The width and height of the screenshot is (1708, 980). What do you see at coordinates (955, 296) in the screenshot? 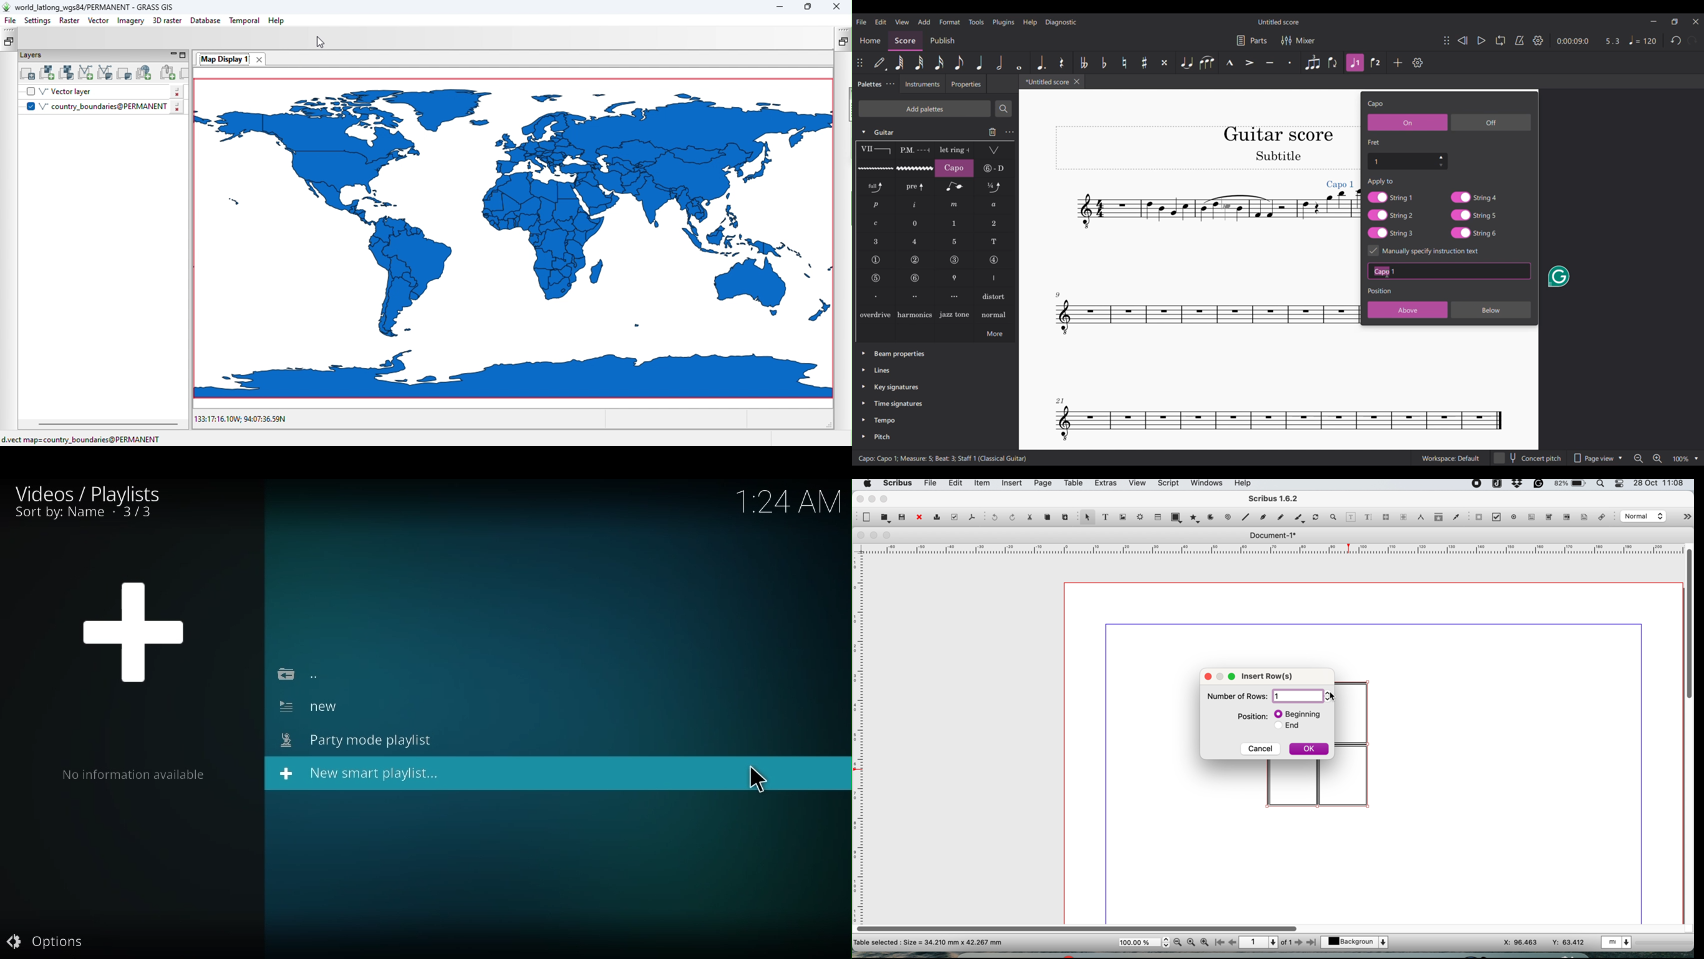
I see `Right hand fingering, third finger` at bounding box center [955, 296].